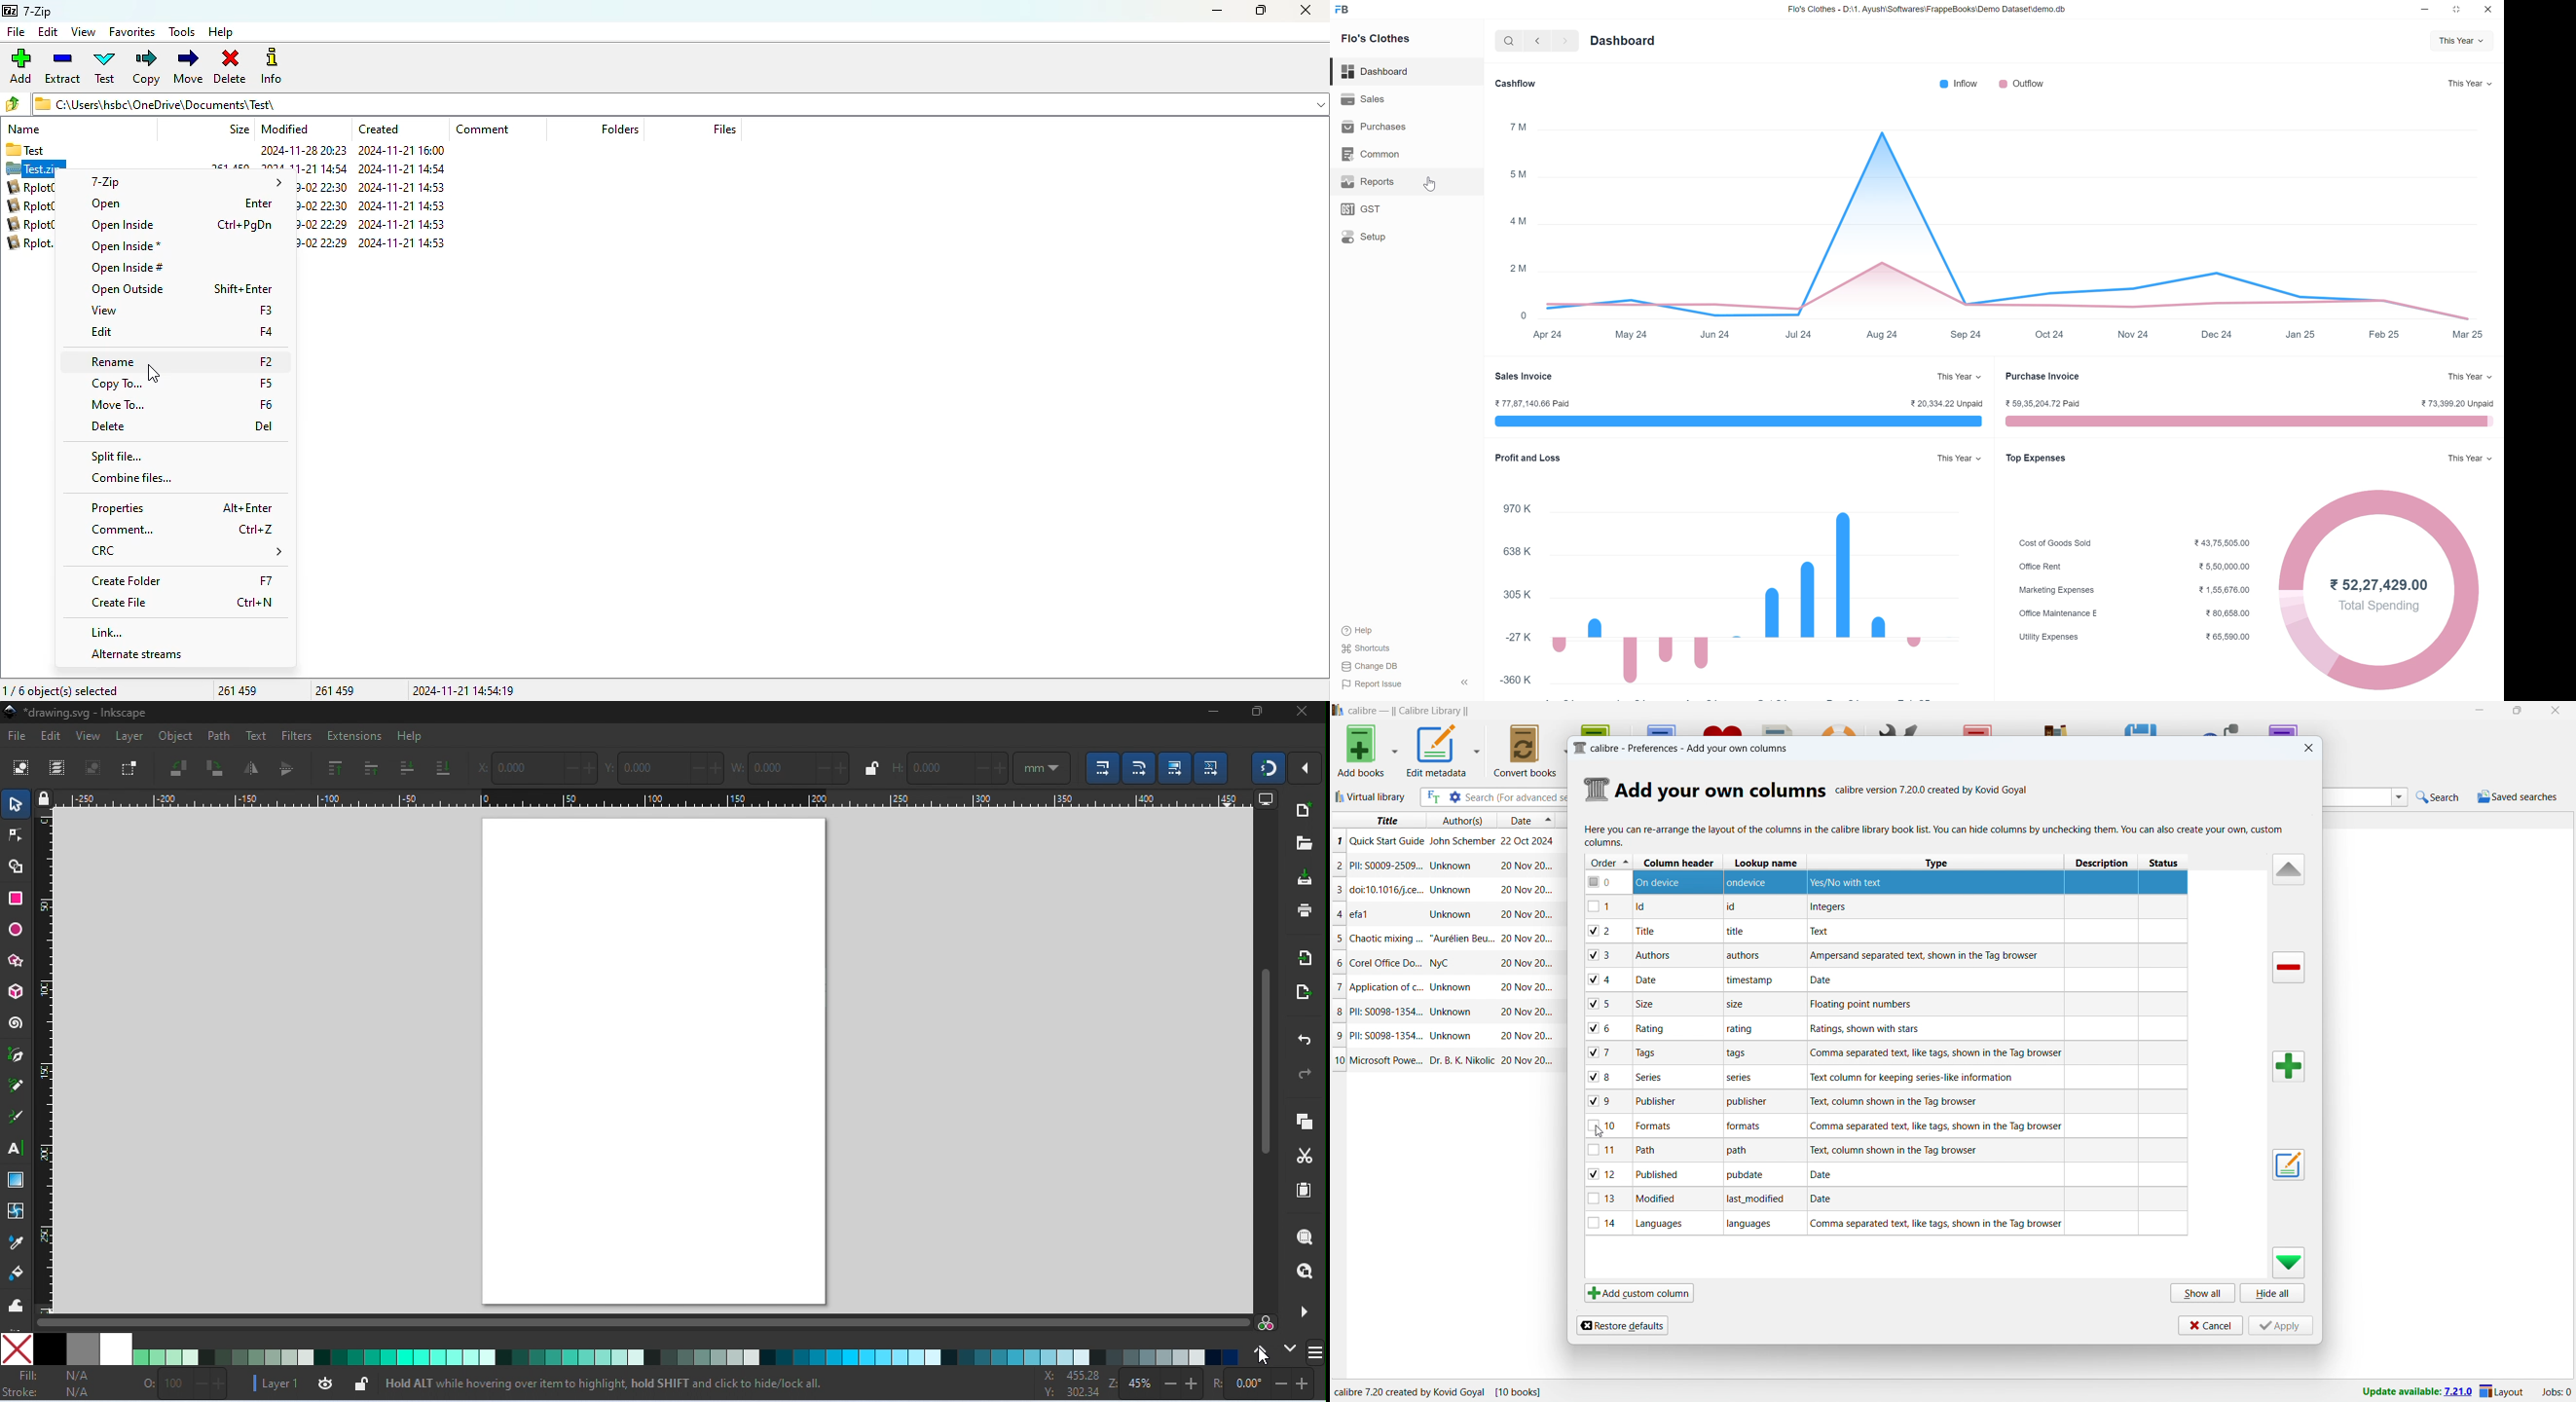  Describe the element at coordinates (1518, 269) in the screenshot. I see `2M` at that location.